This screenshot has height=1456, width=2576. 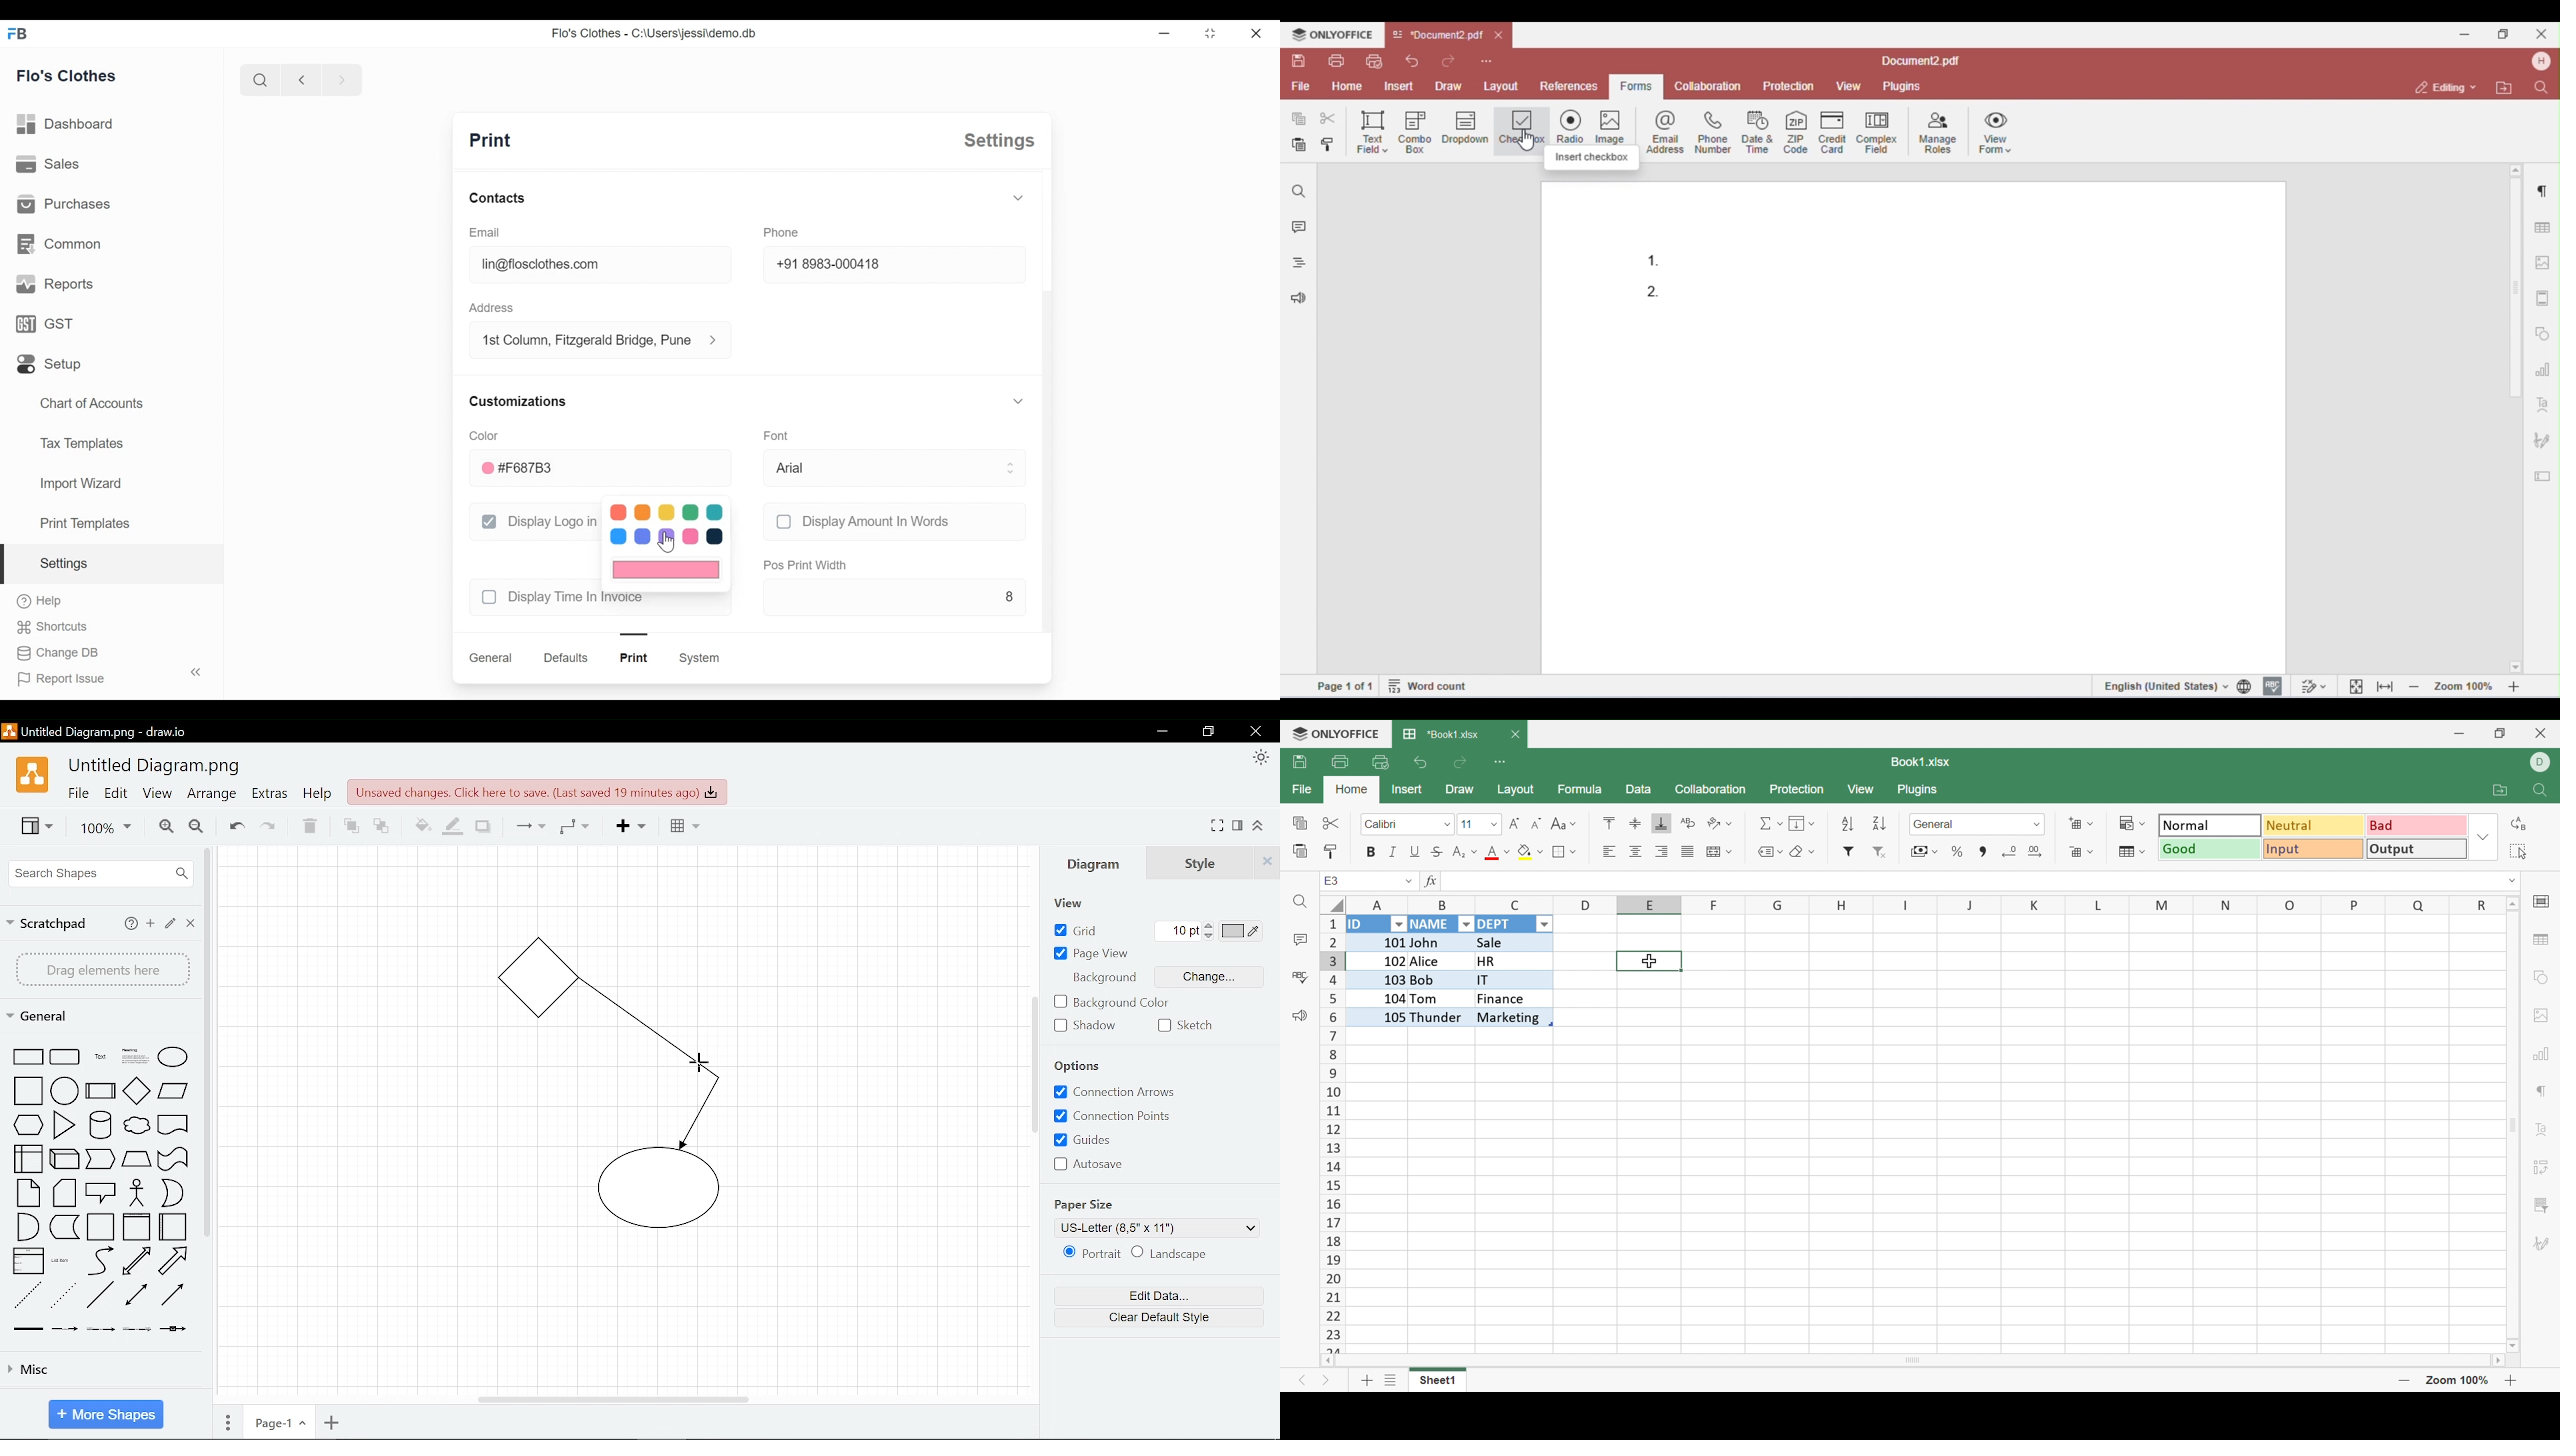 What do you see at coordinates (259, 79) in the screenshot?
I see `search` at bounding box center [259, 79].